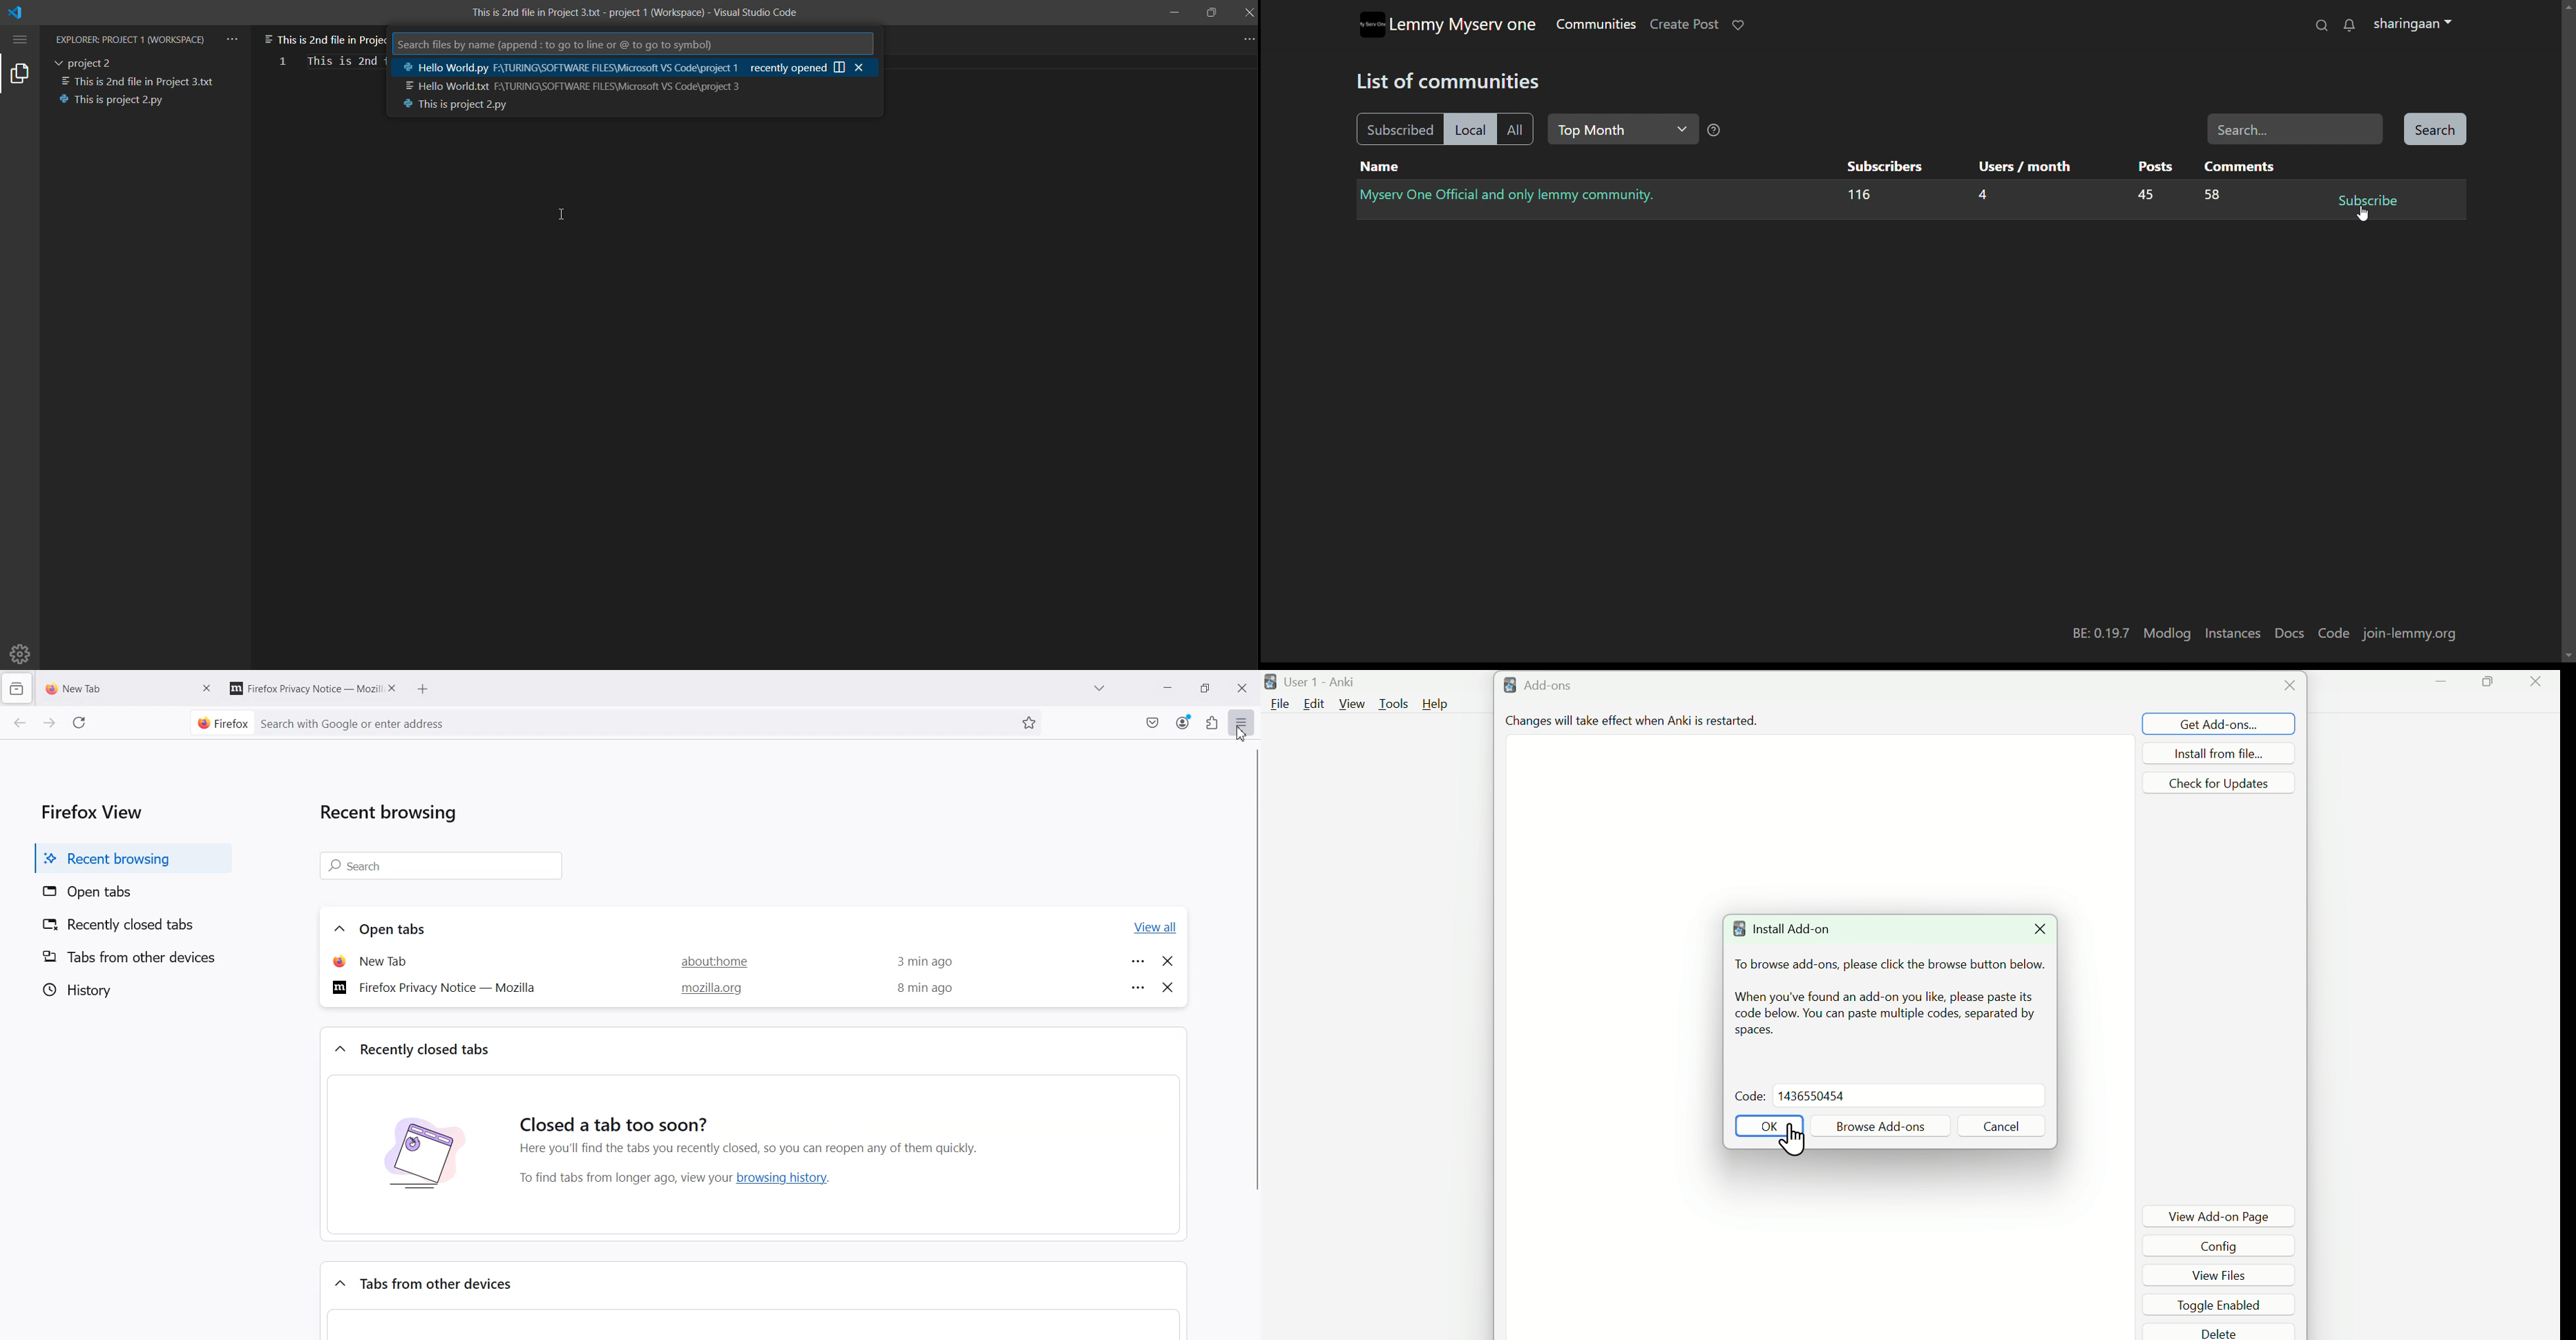  What do you see at coordinates (1278, 703) in the screenshot?
I see `File` at bounding box center [1278, 703].